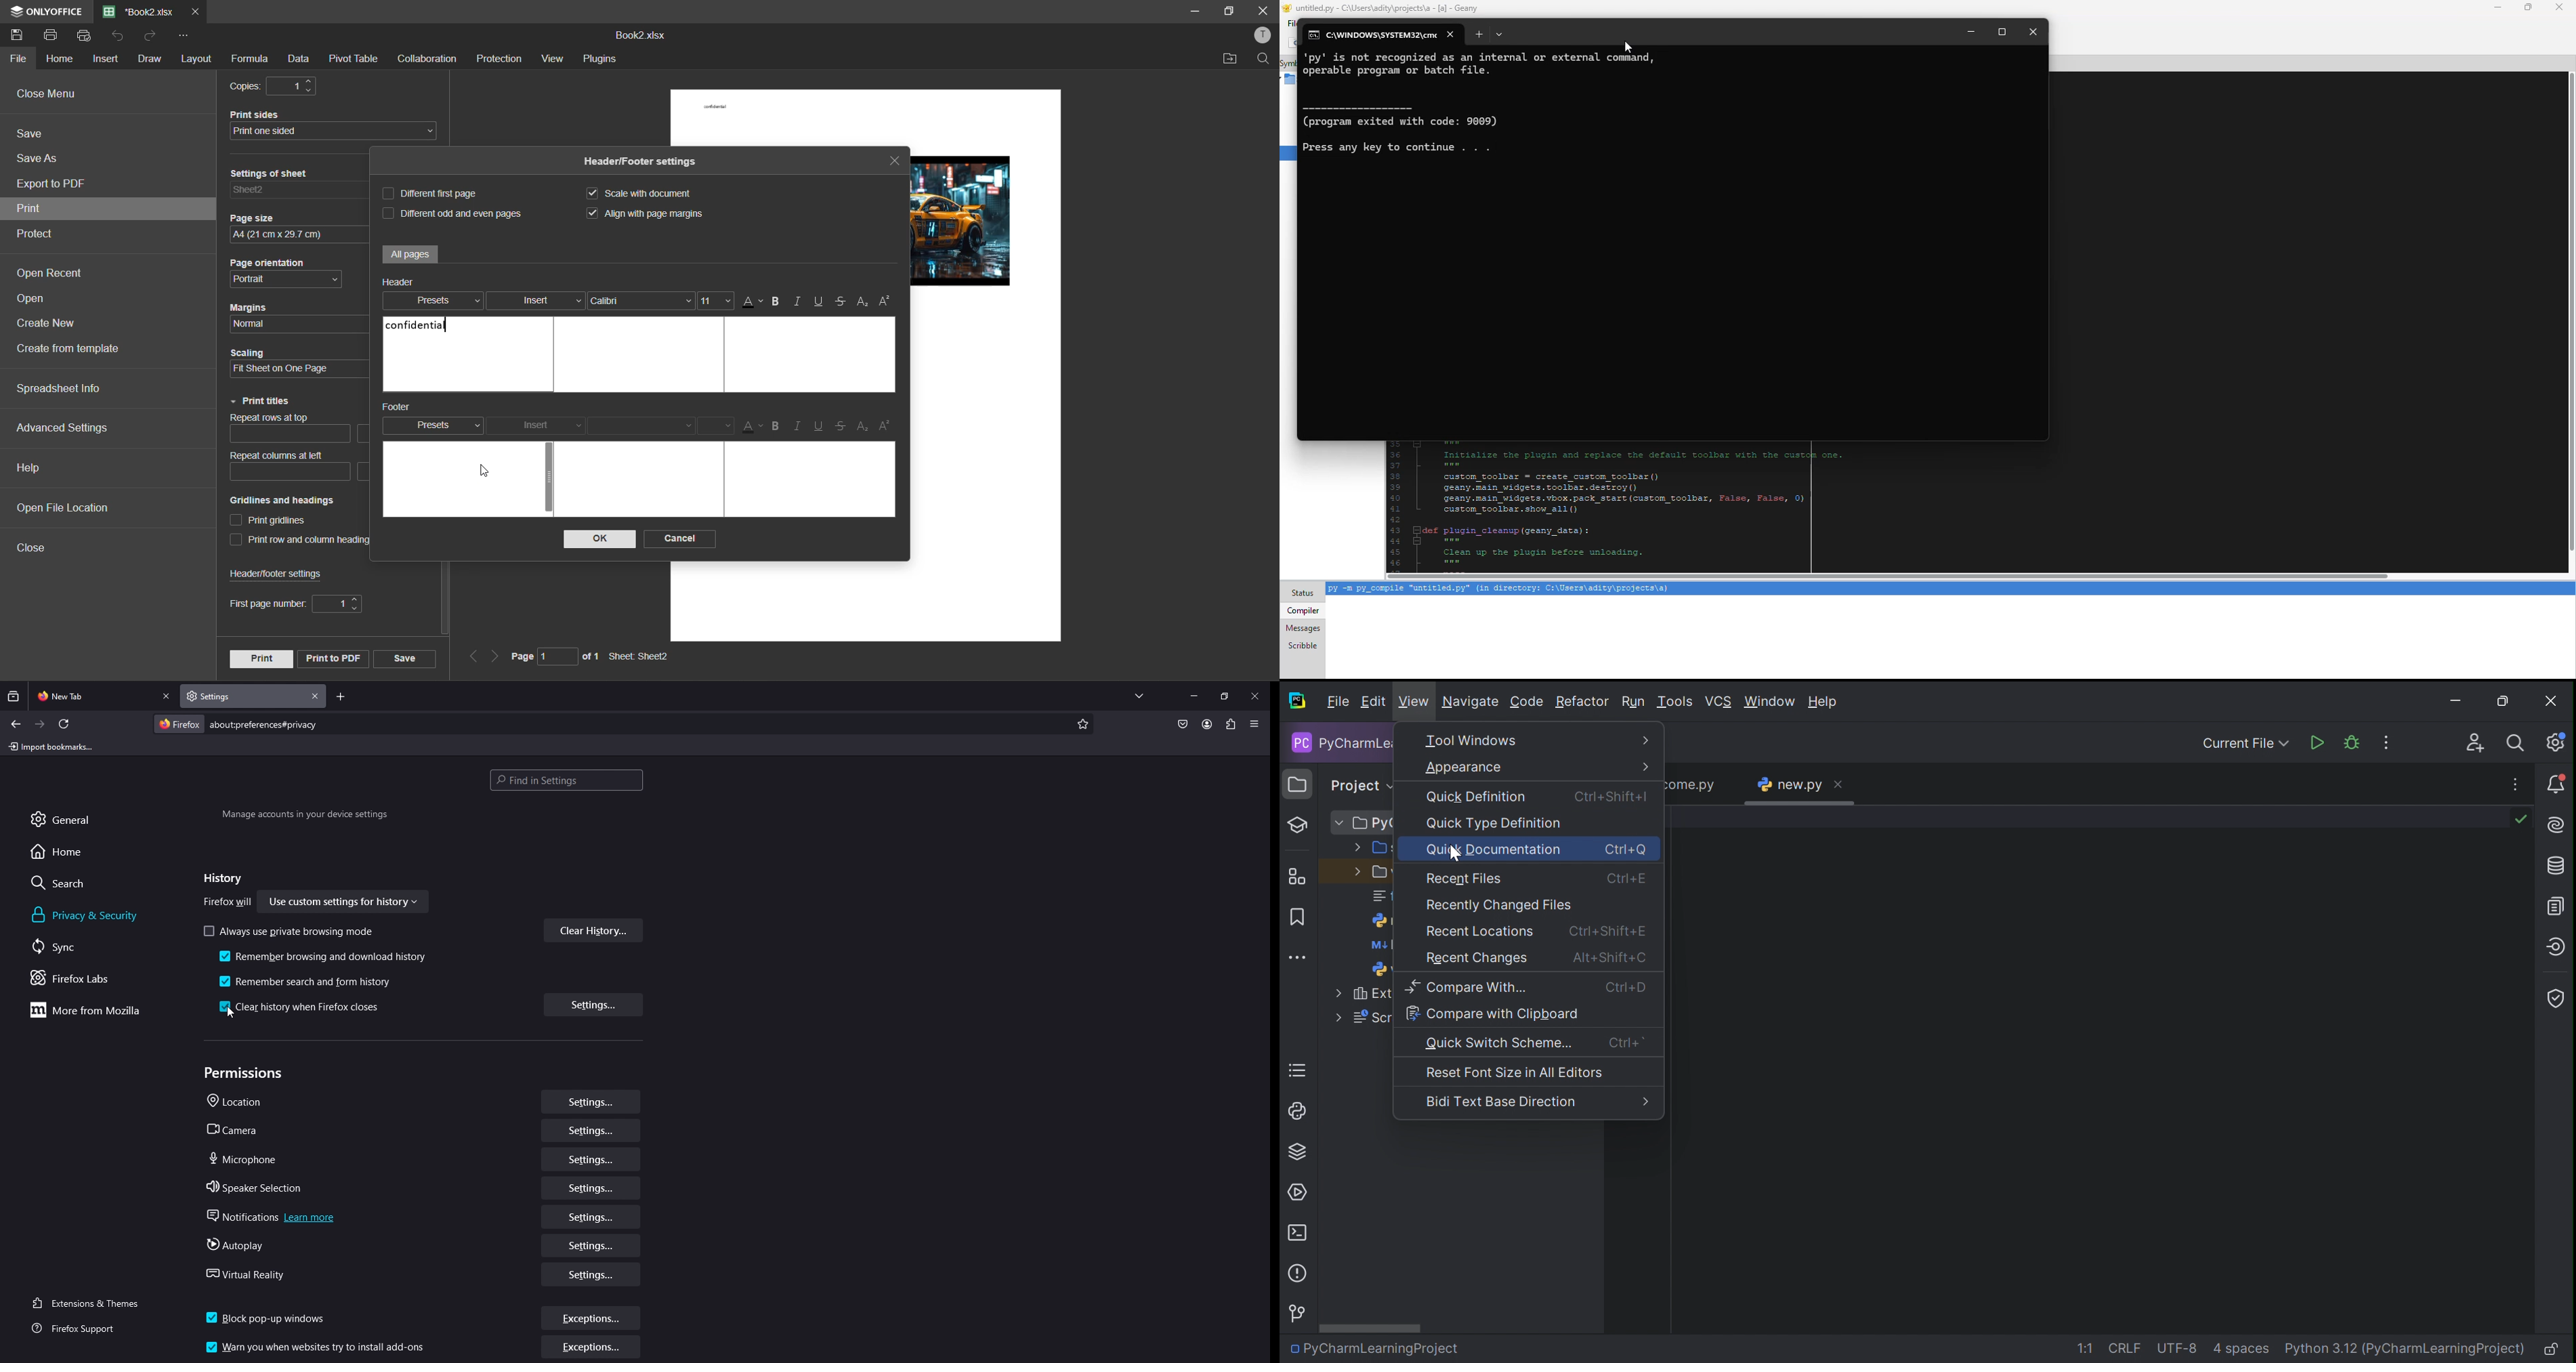 The height and width of the screenshot is (1372, 2576). Describe the element at coordinates (76, 349) in the screenshot. I see `create from template` at that location.